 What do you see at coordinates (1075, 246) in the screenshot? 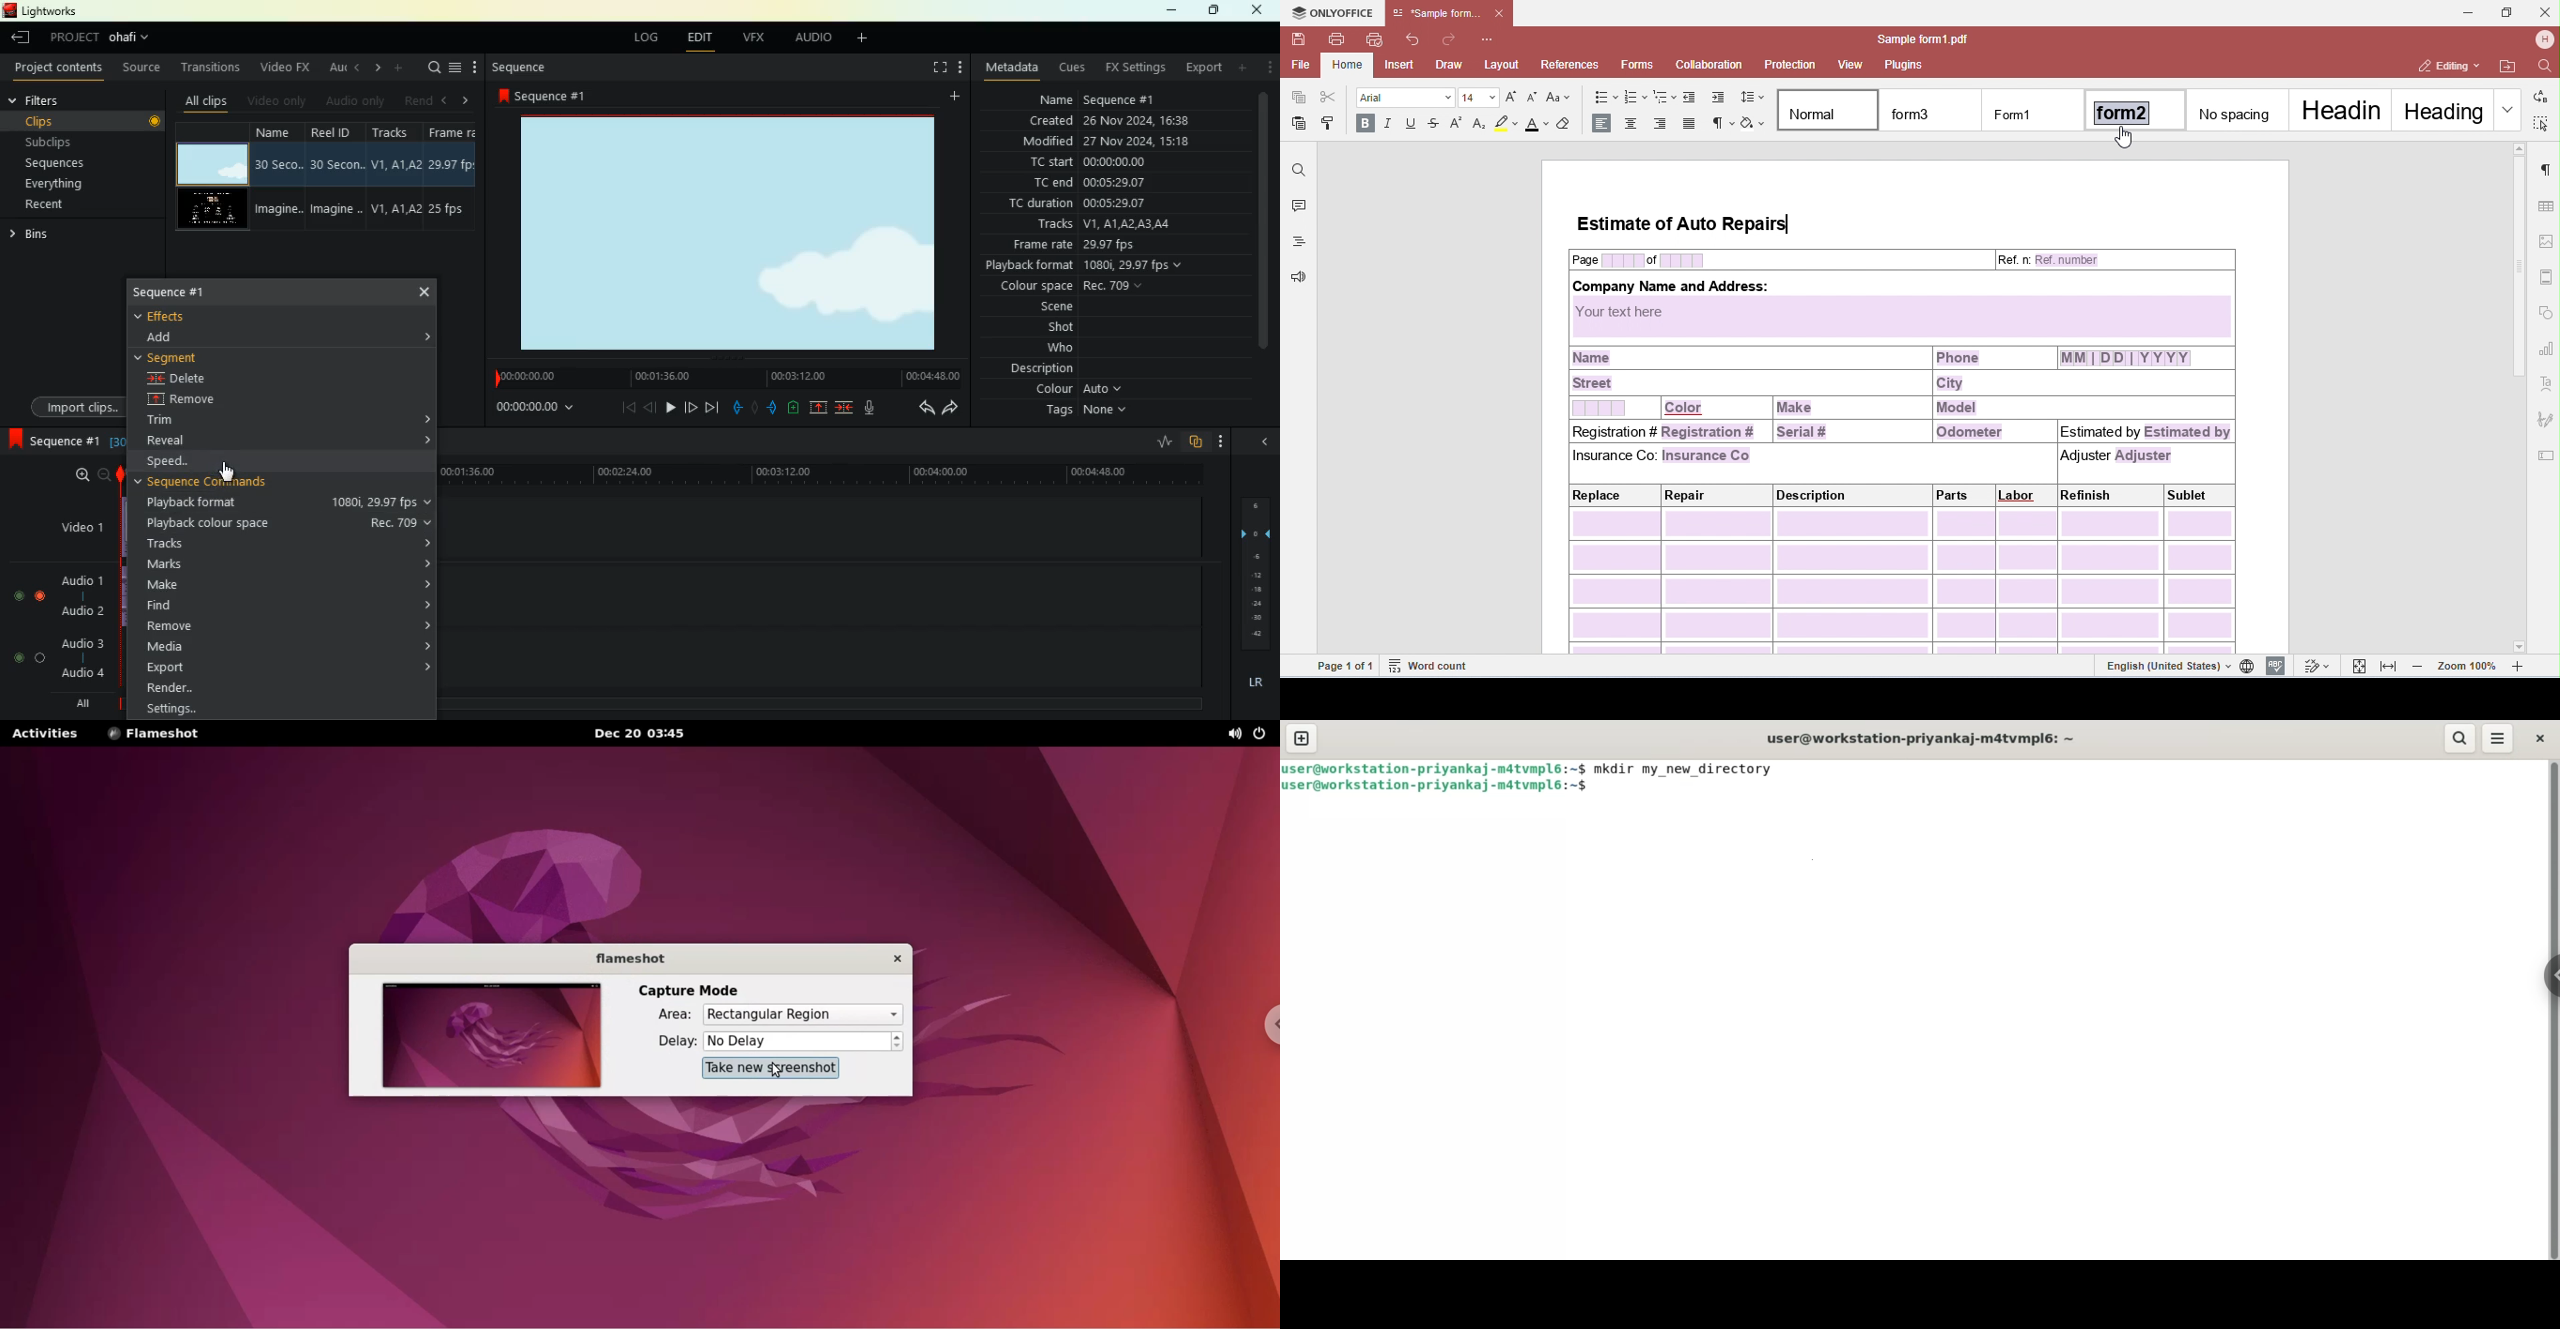
I see `frame rate` at bounding box center [1075, 246].